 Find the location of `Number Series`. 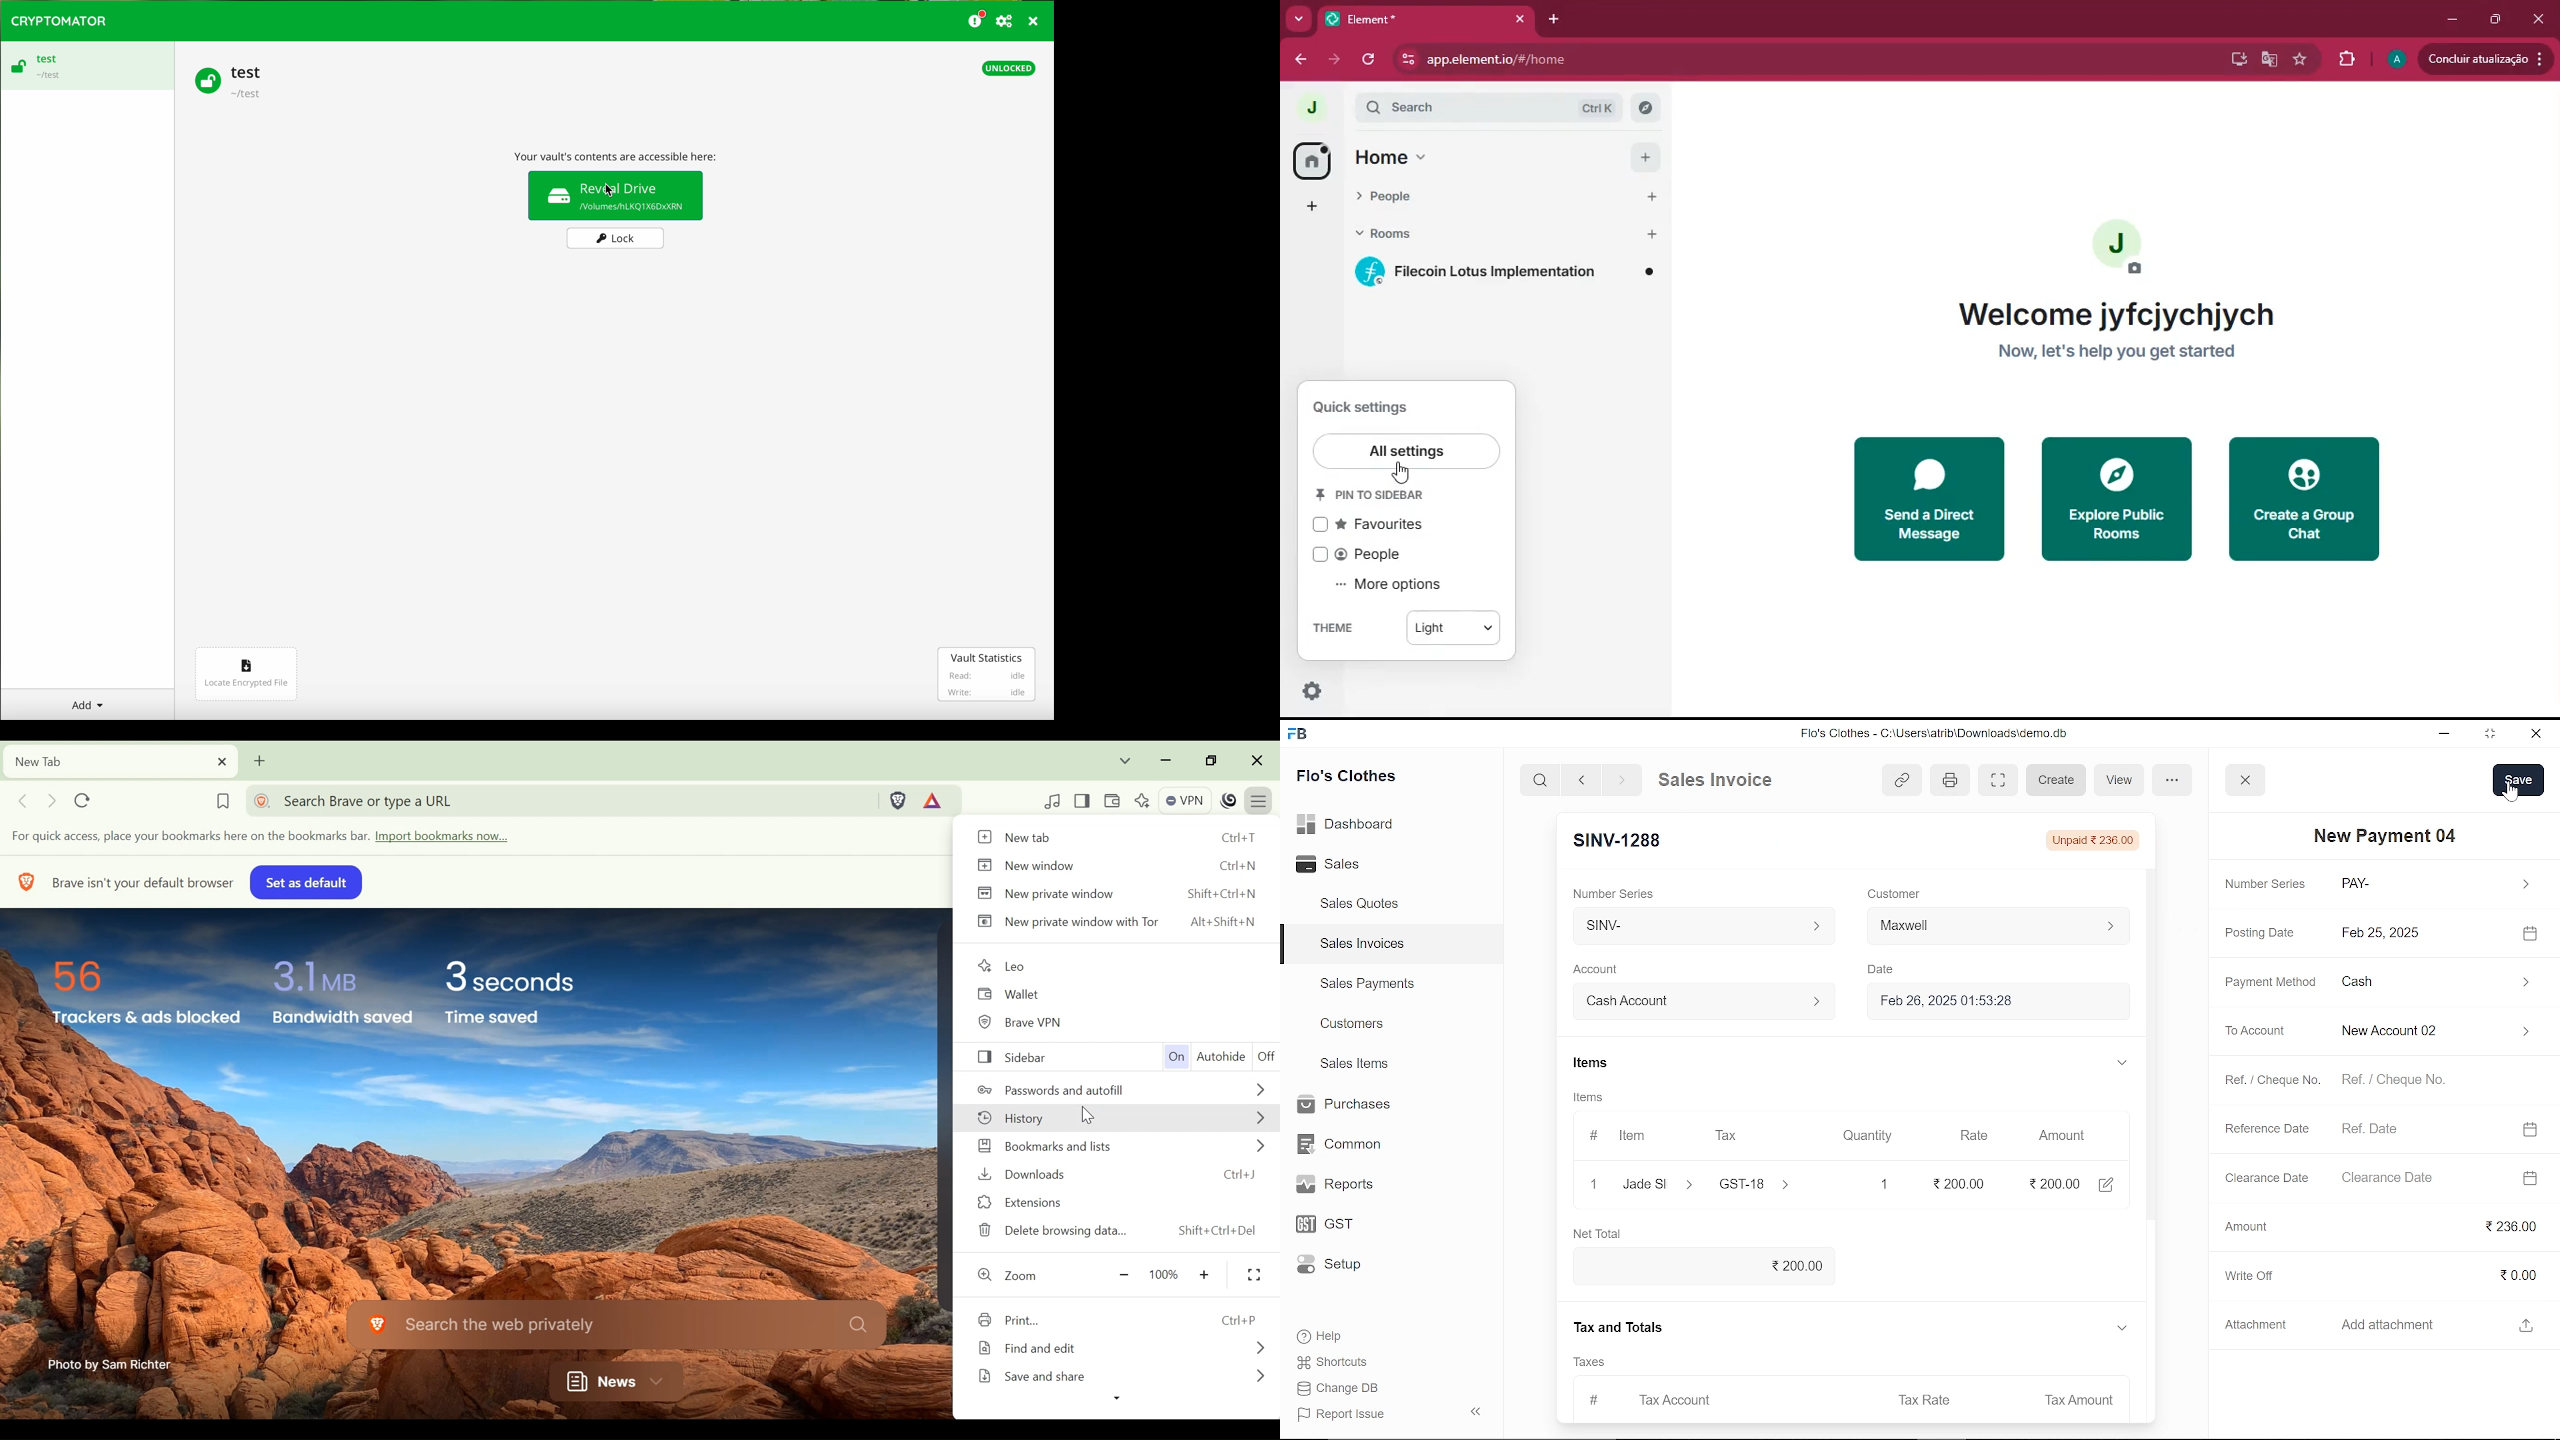

Number Series is located at coordinates (1620, 893).